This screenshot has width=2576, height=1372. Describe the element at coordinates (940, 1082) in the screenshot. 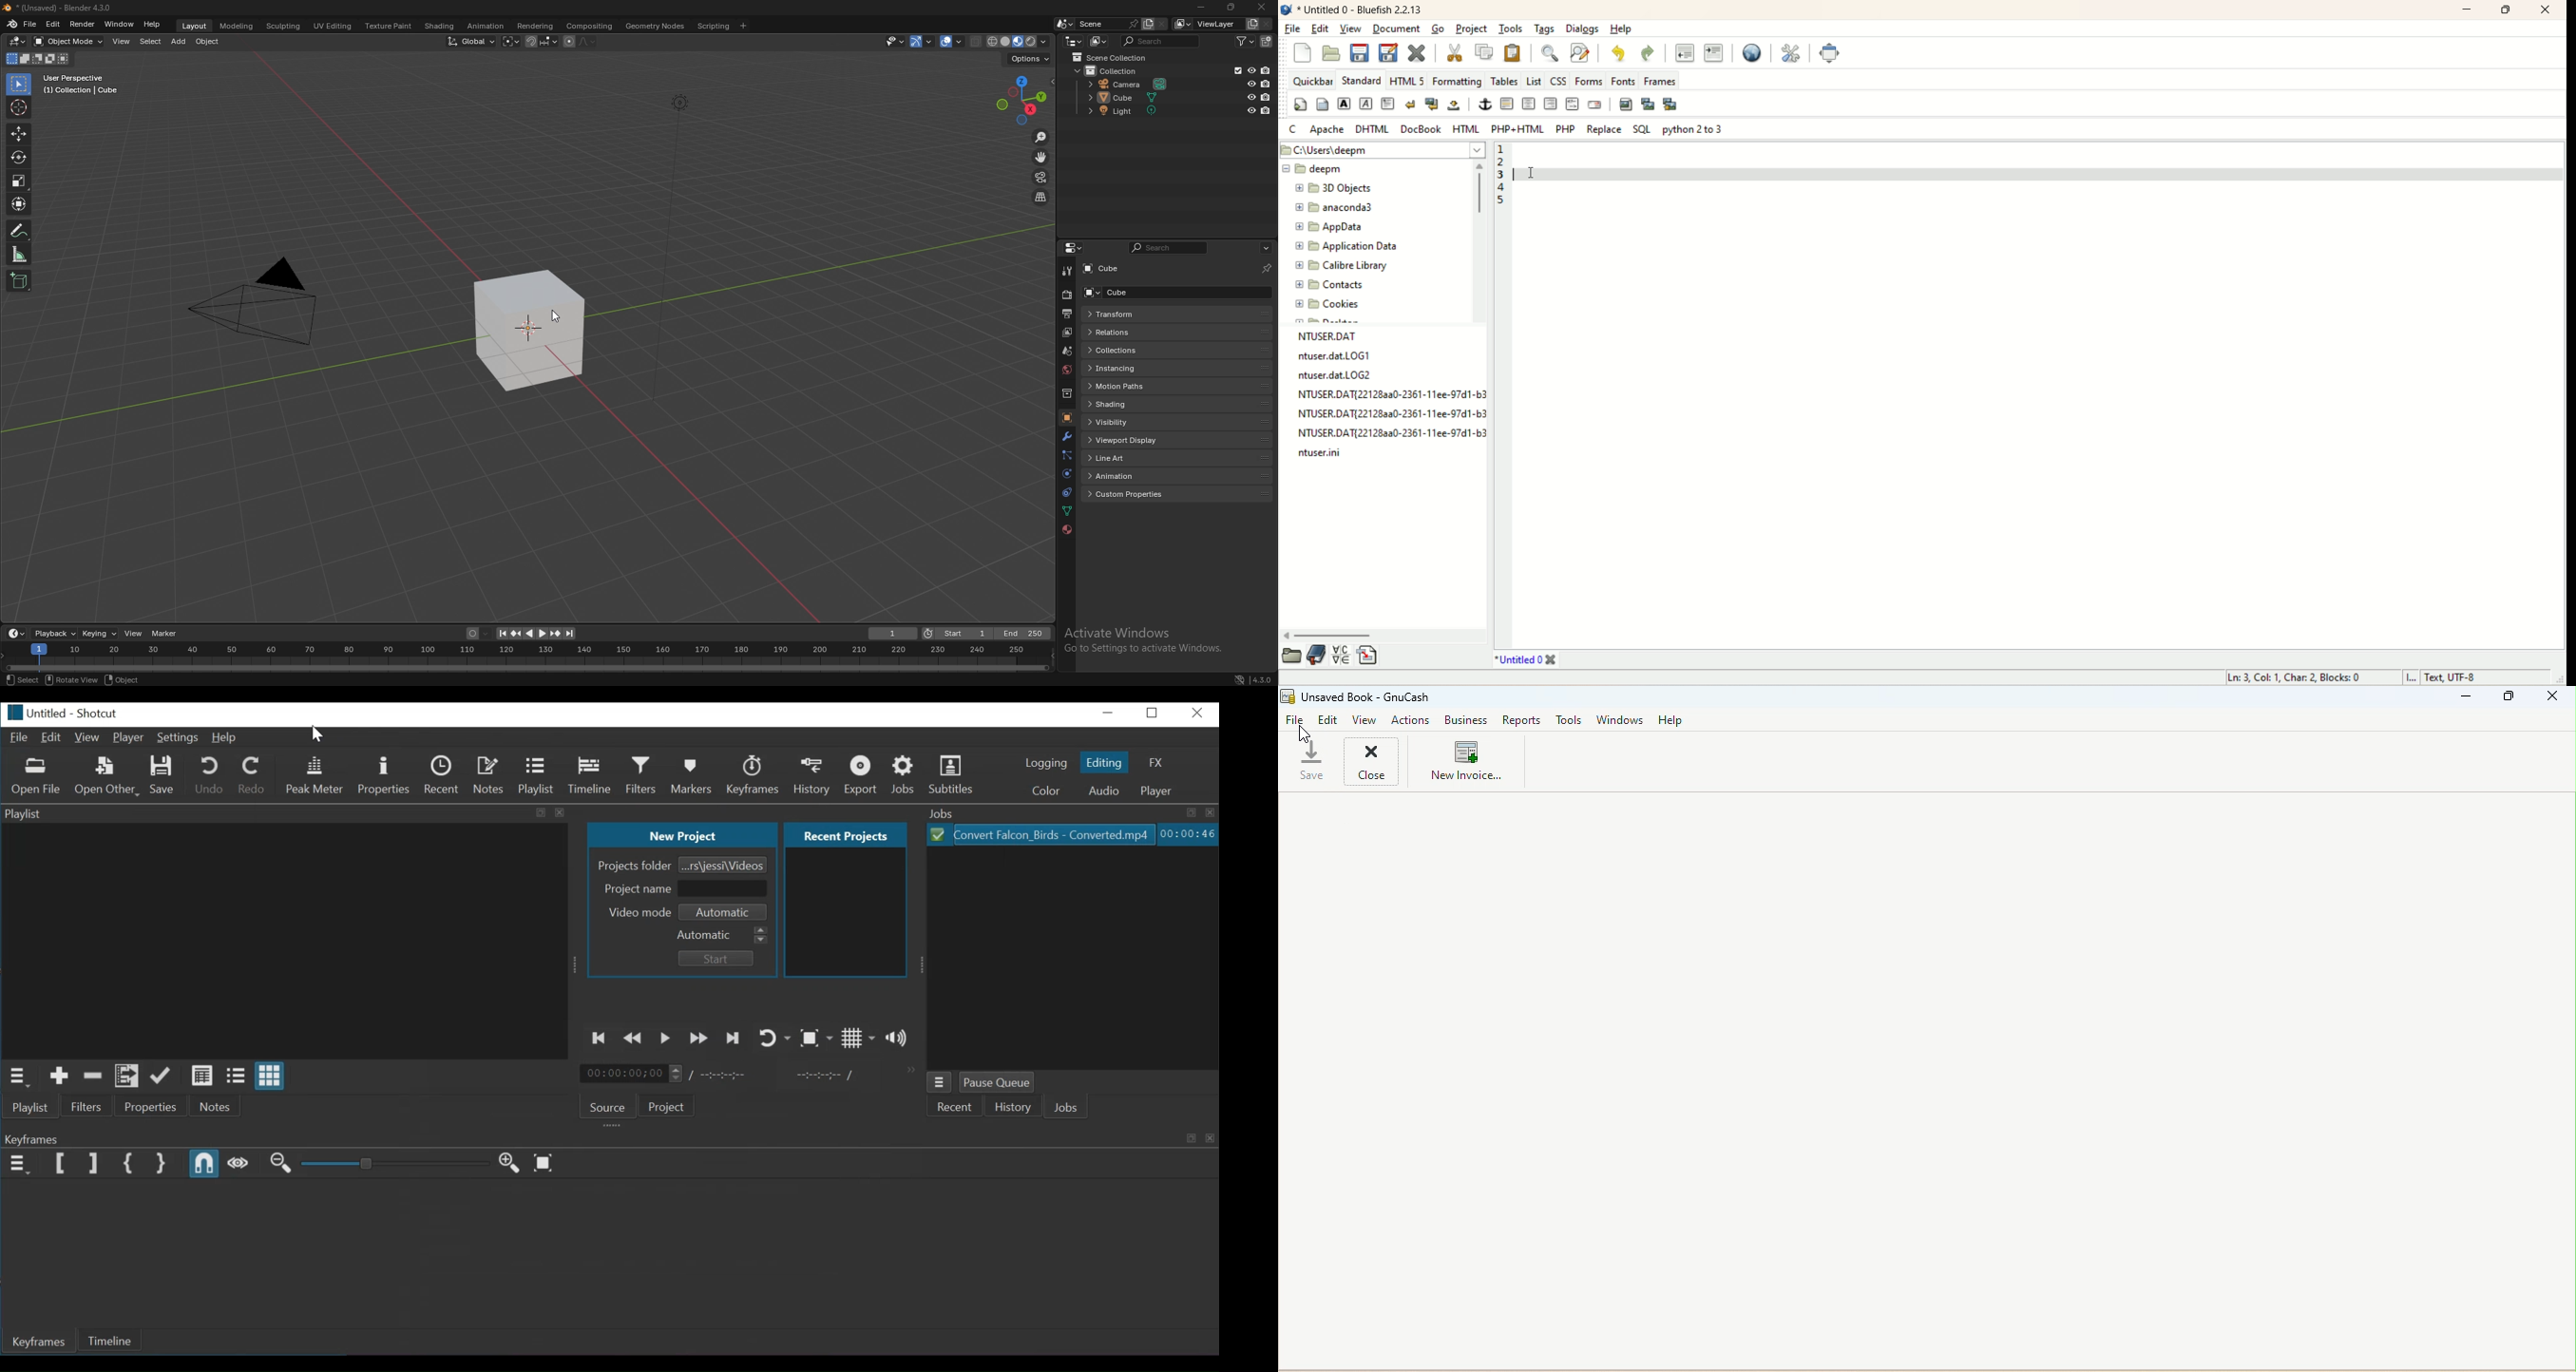

I see `Jobs menu` at that location.